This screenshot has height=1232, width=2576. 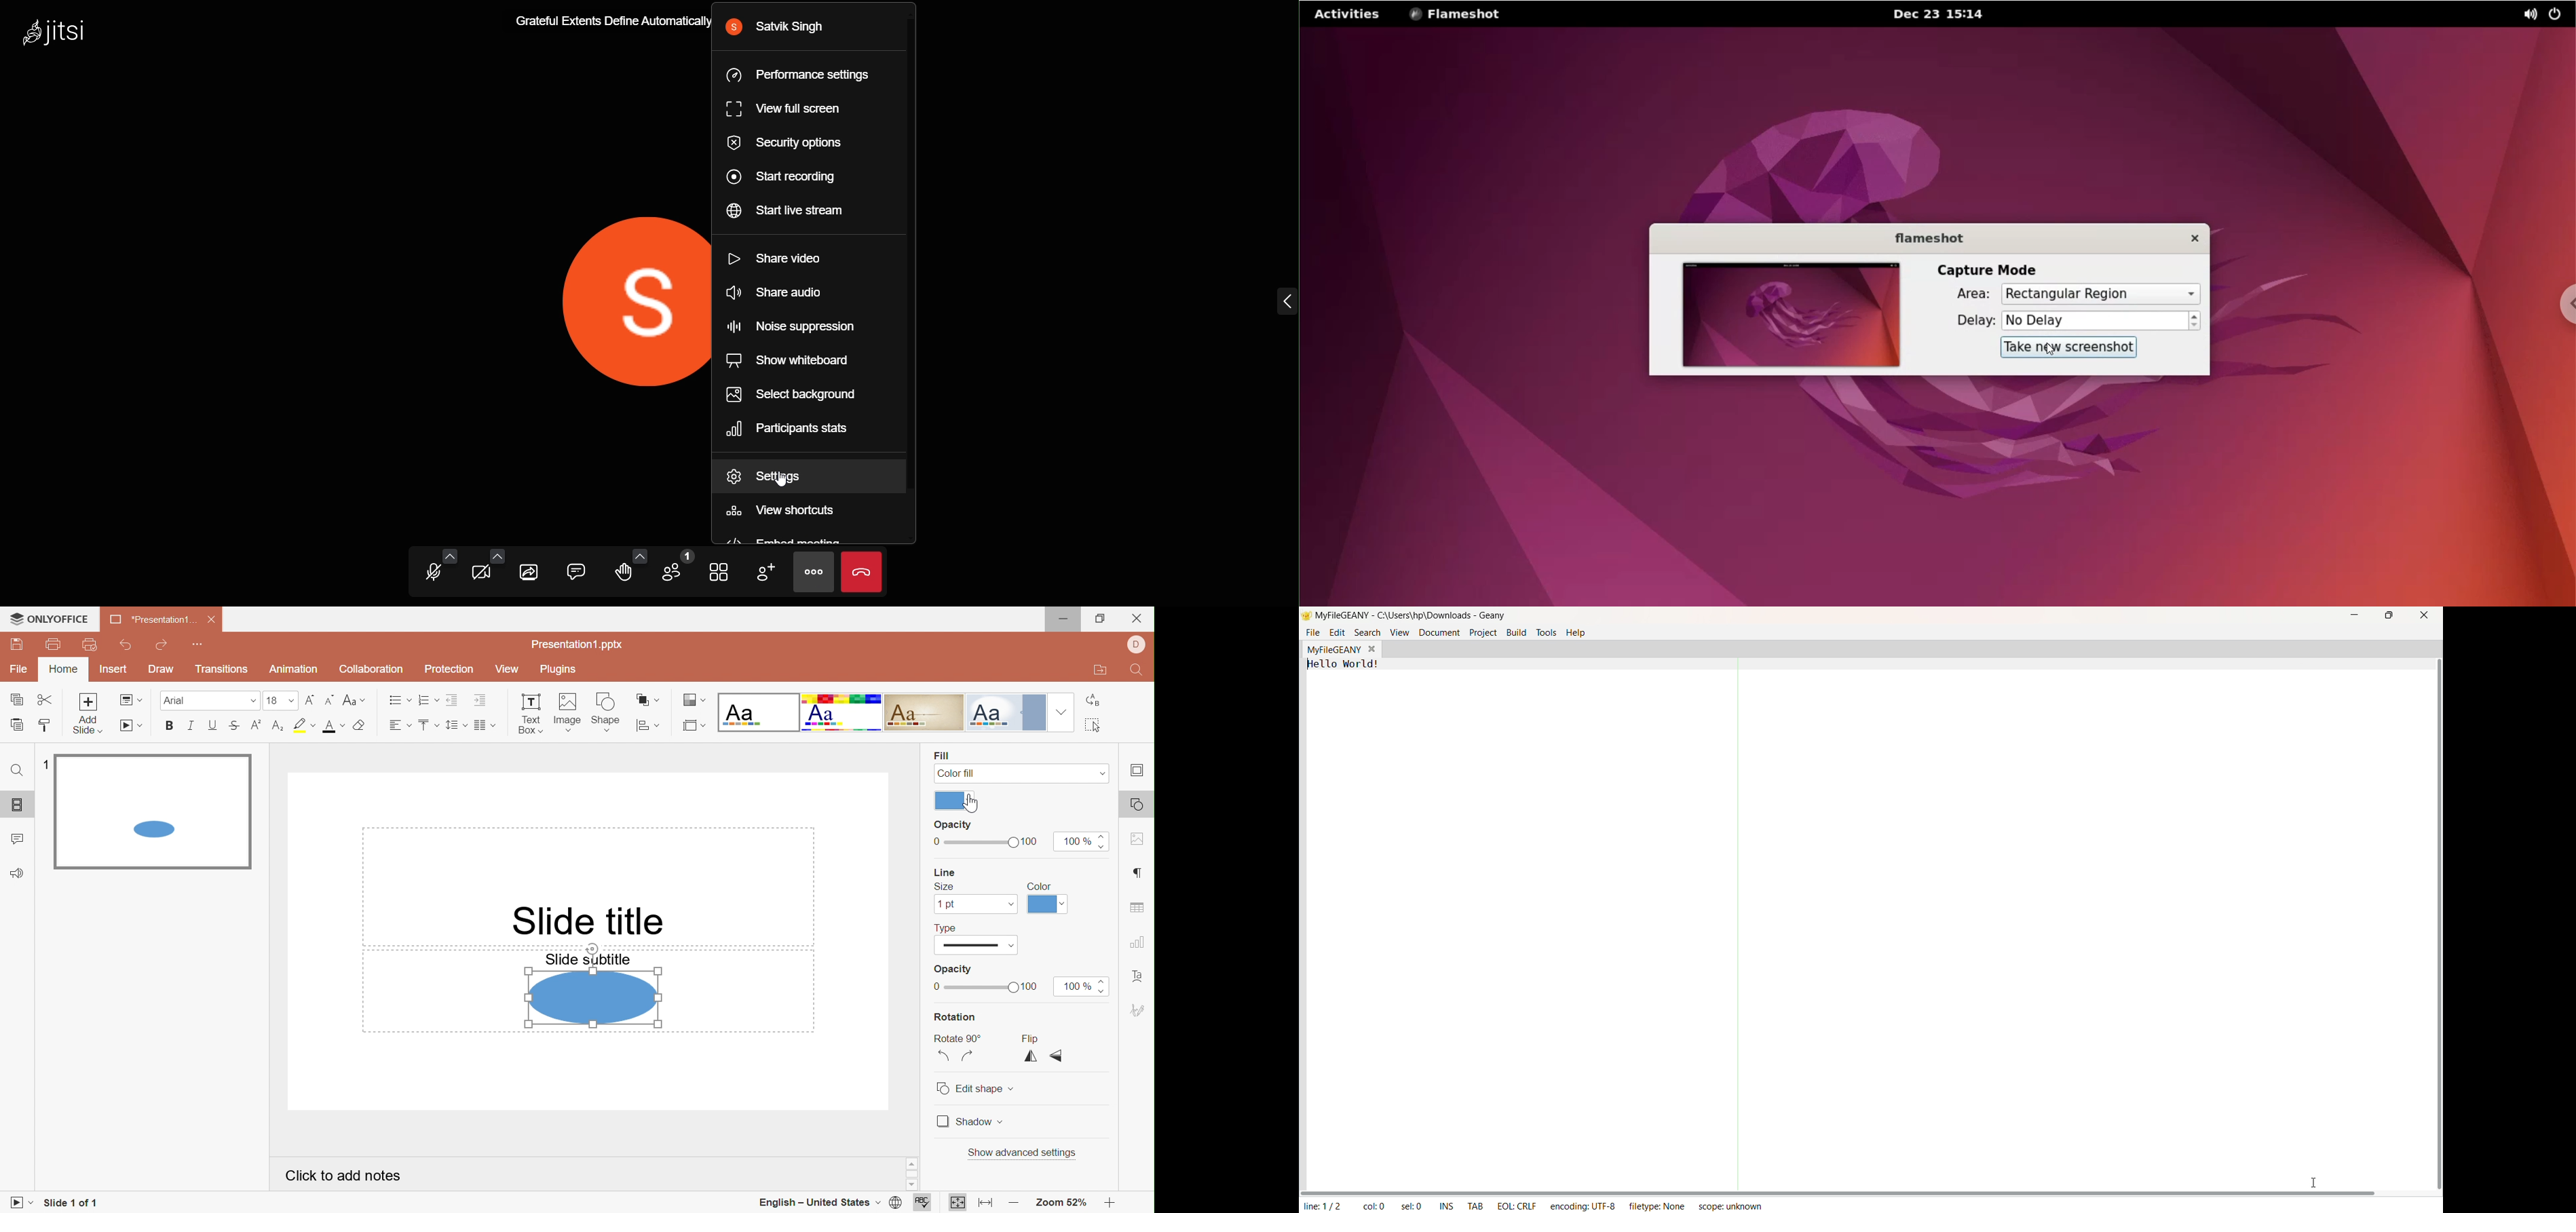 I want to click on Text Box, so click(x=530, y=715).